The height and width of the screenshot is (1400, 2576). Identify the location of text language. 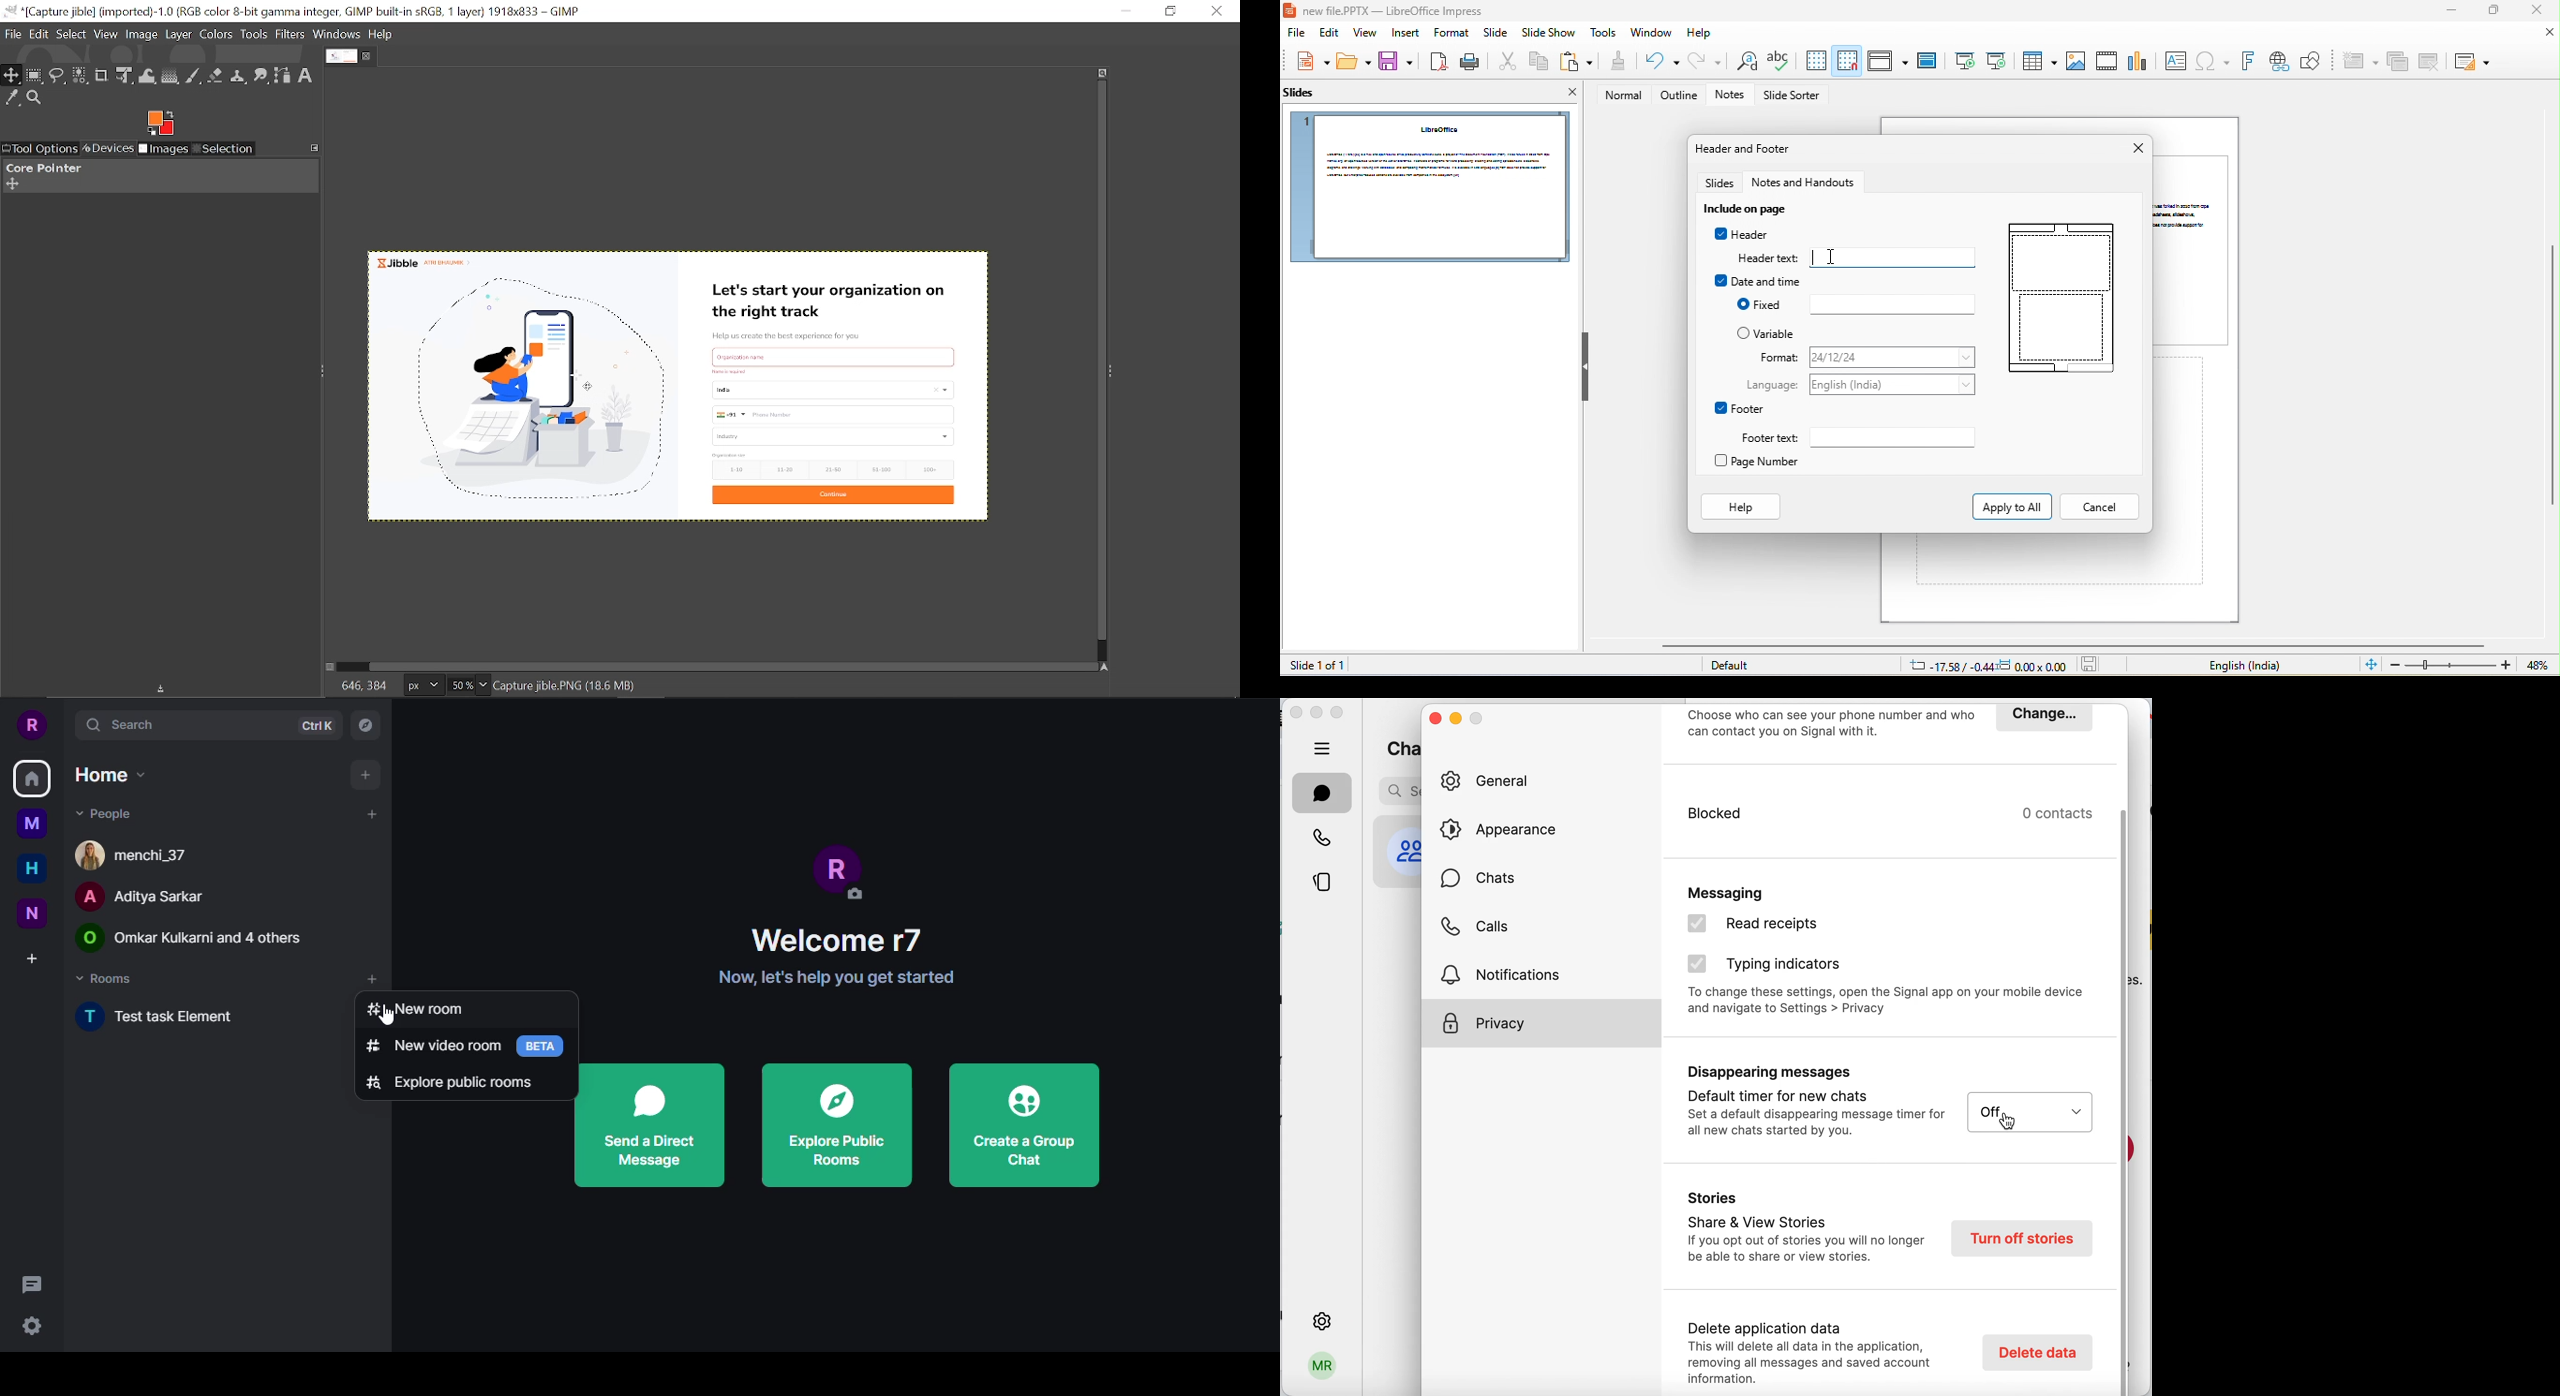
(2244, 666).